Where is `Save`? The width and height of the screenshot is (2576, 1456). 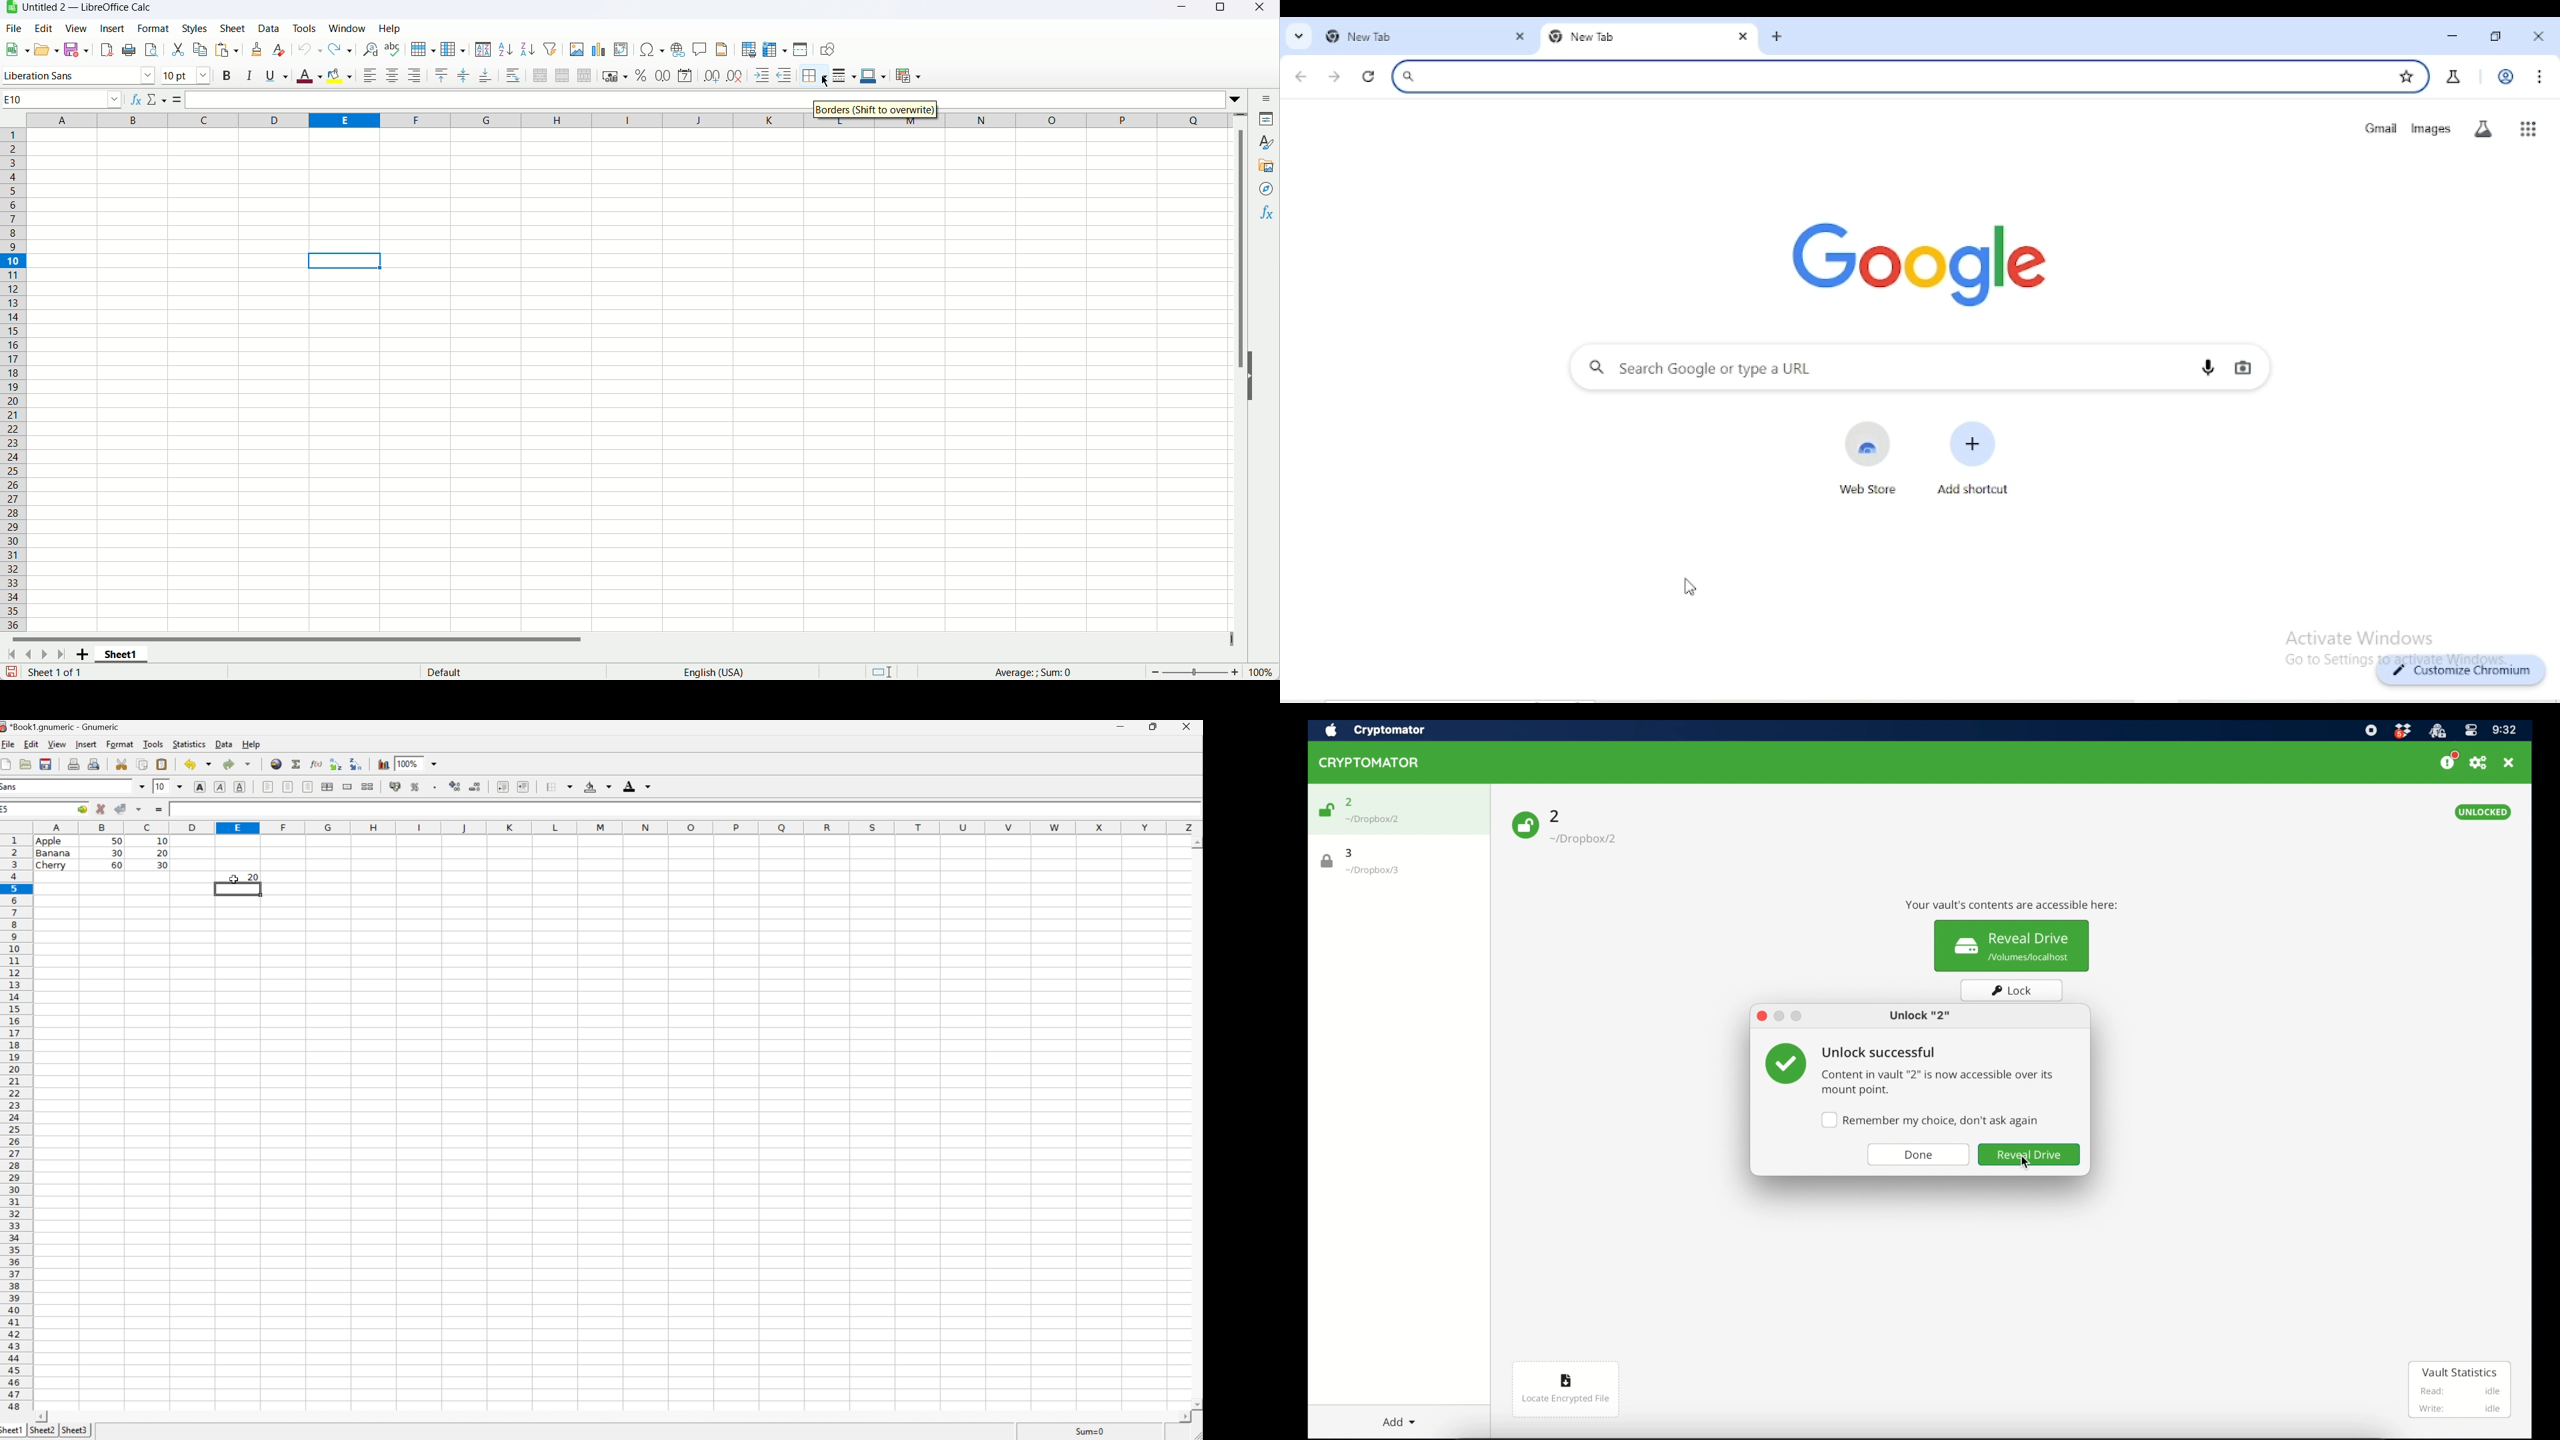
Save is located at coordinates (11, 672).